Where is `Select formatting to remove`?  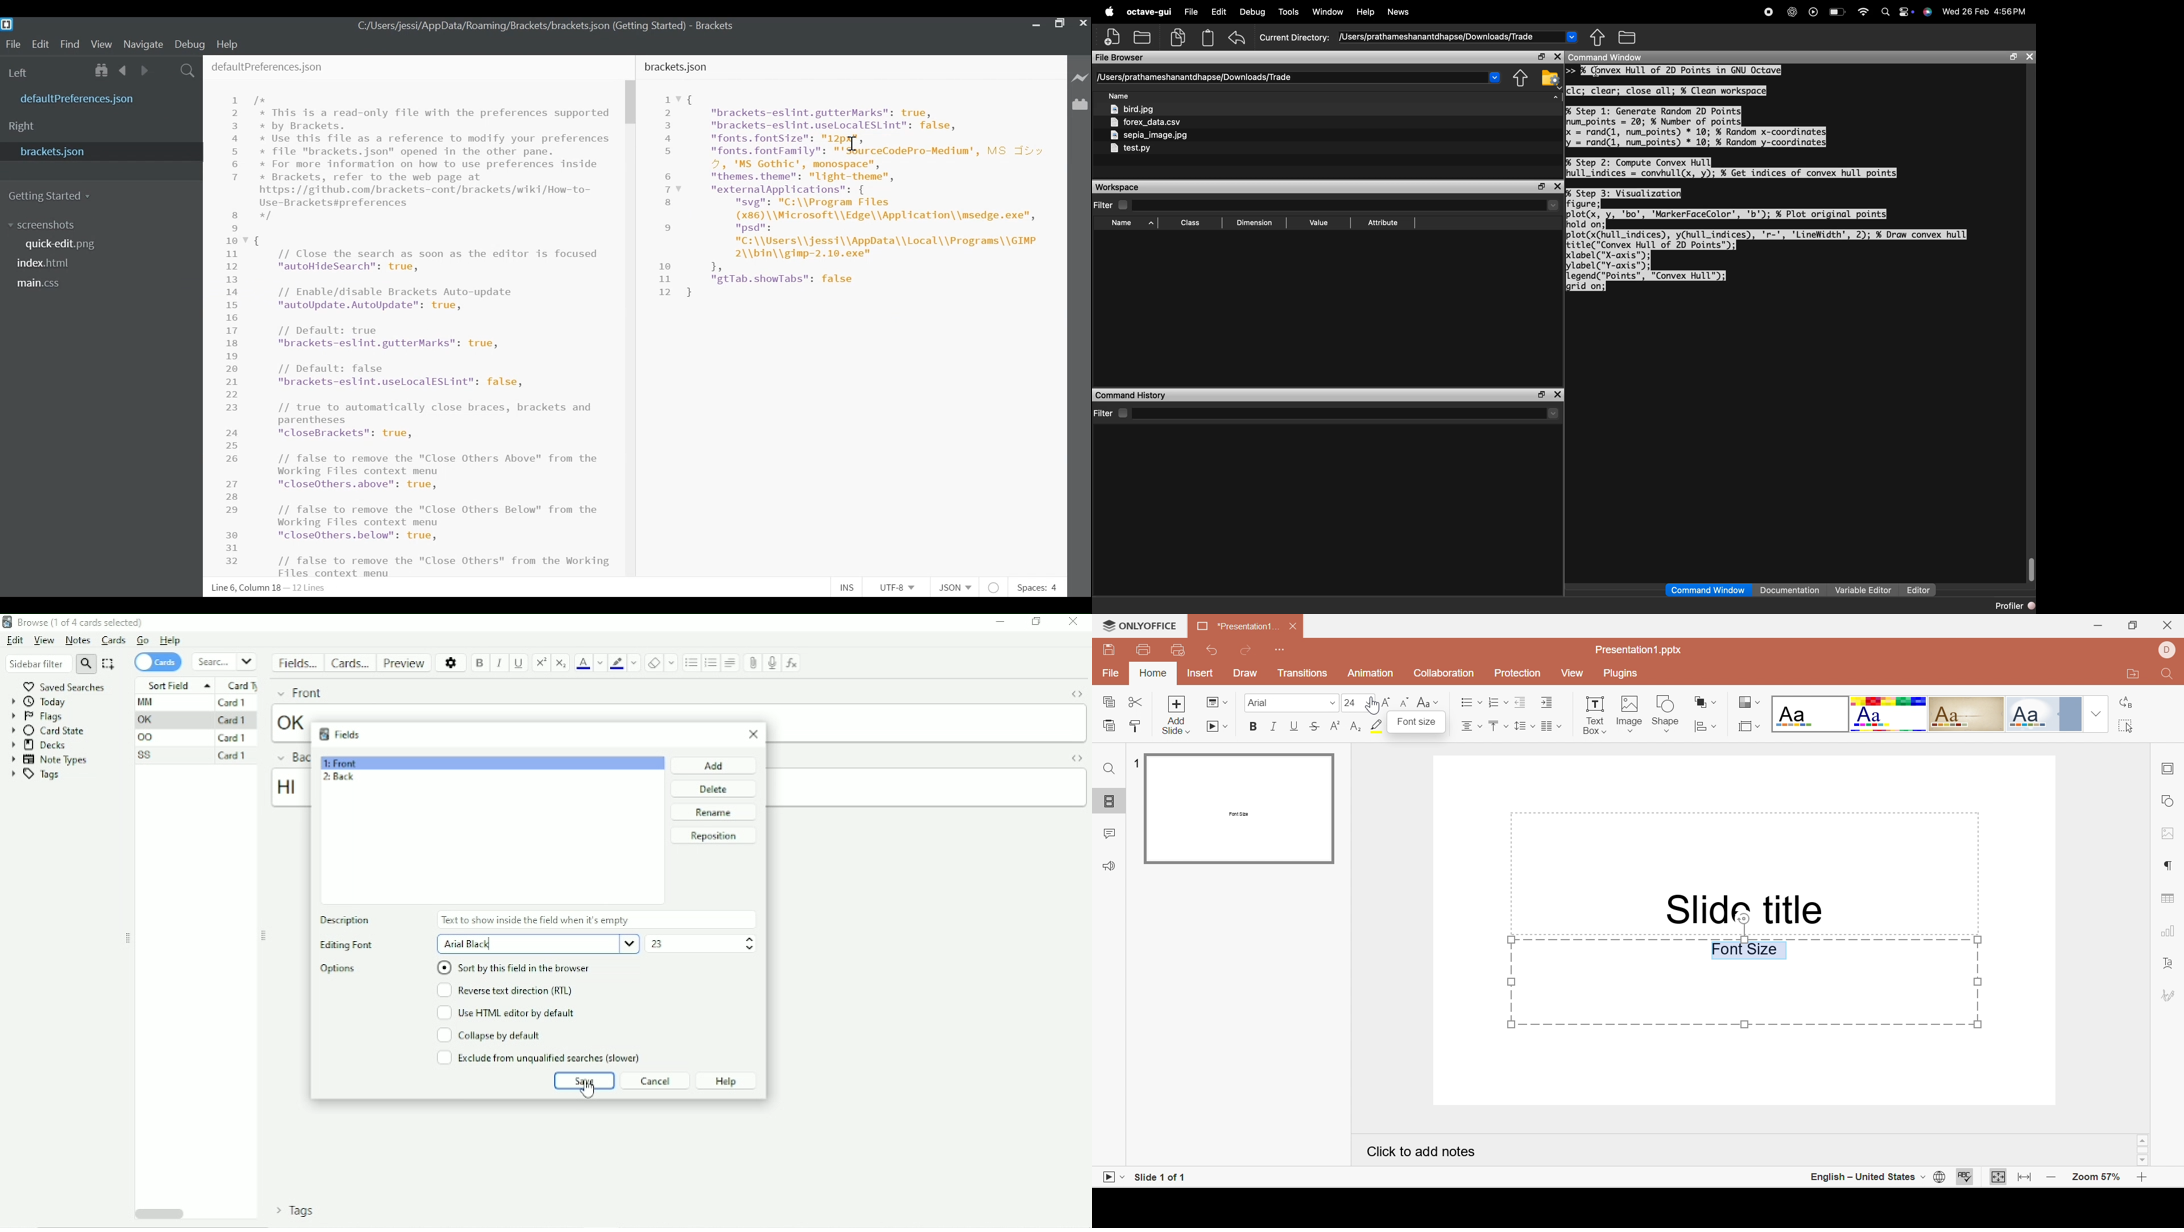
Select formatting to remove is located at coordinates (672, 662).